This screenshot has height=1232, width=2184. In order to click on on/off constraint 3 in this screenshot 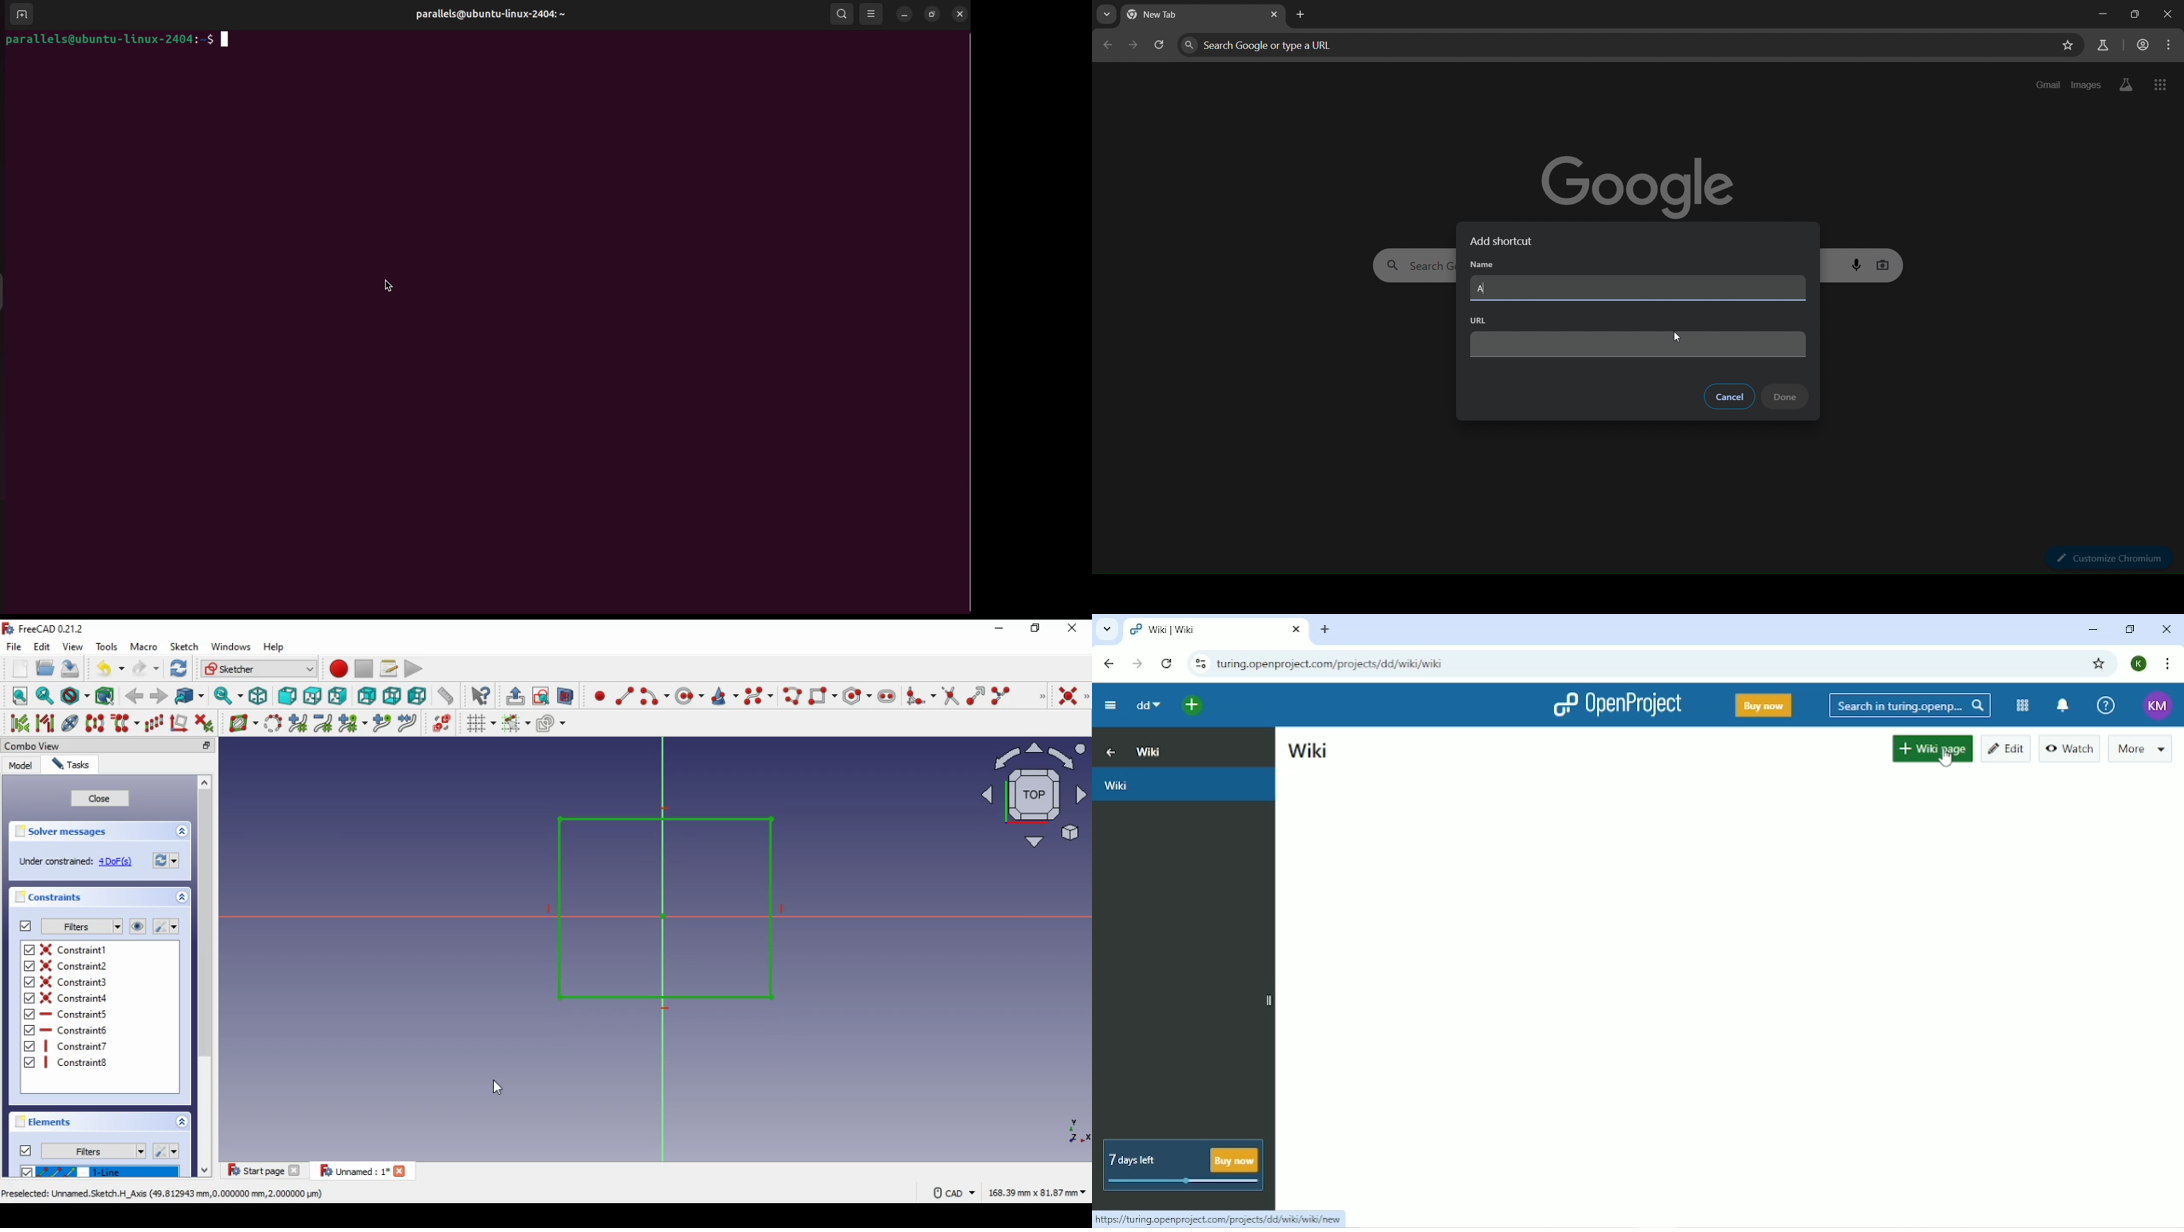, I will do `click(73, 981)`.